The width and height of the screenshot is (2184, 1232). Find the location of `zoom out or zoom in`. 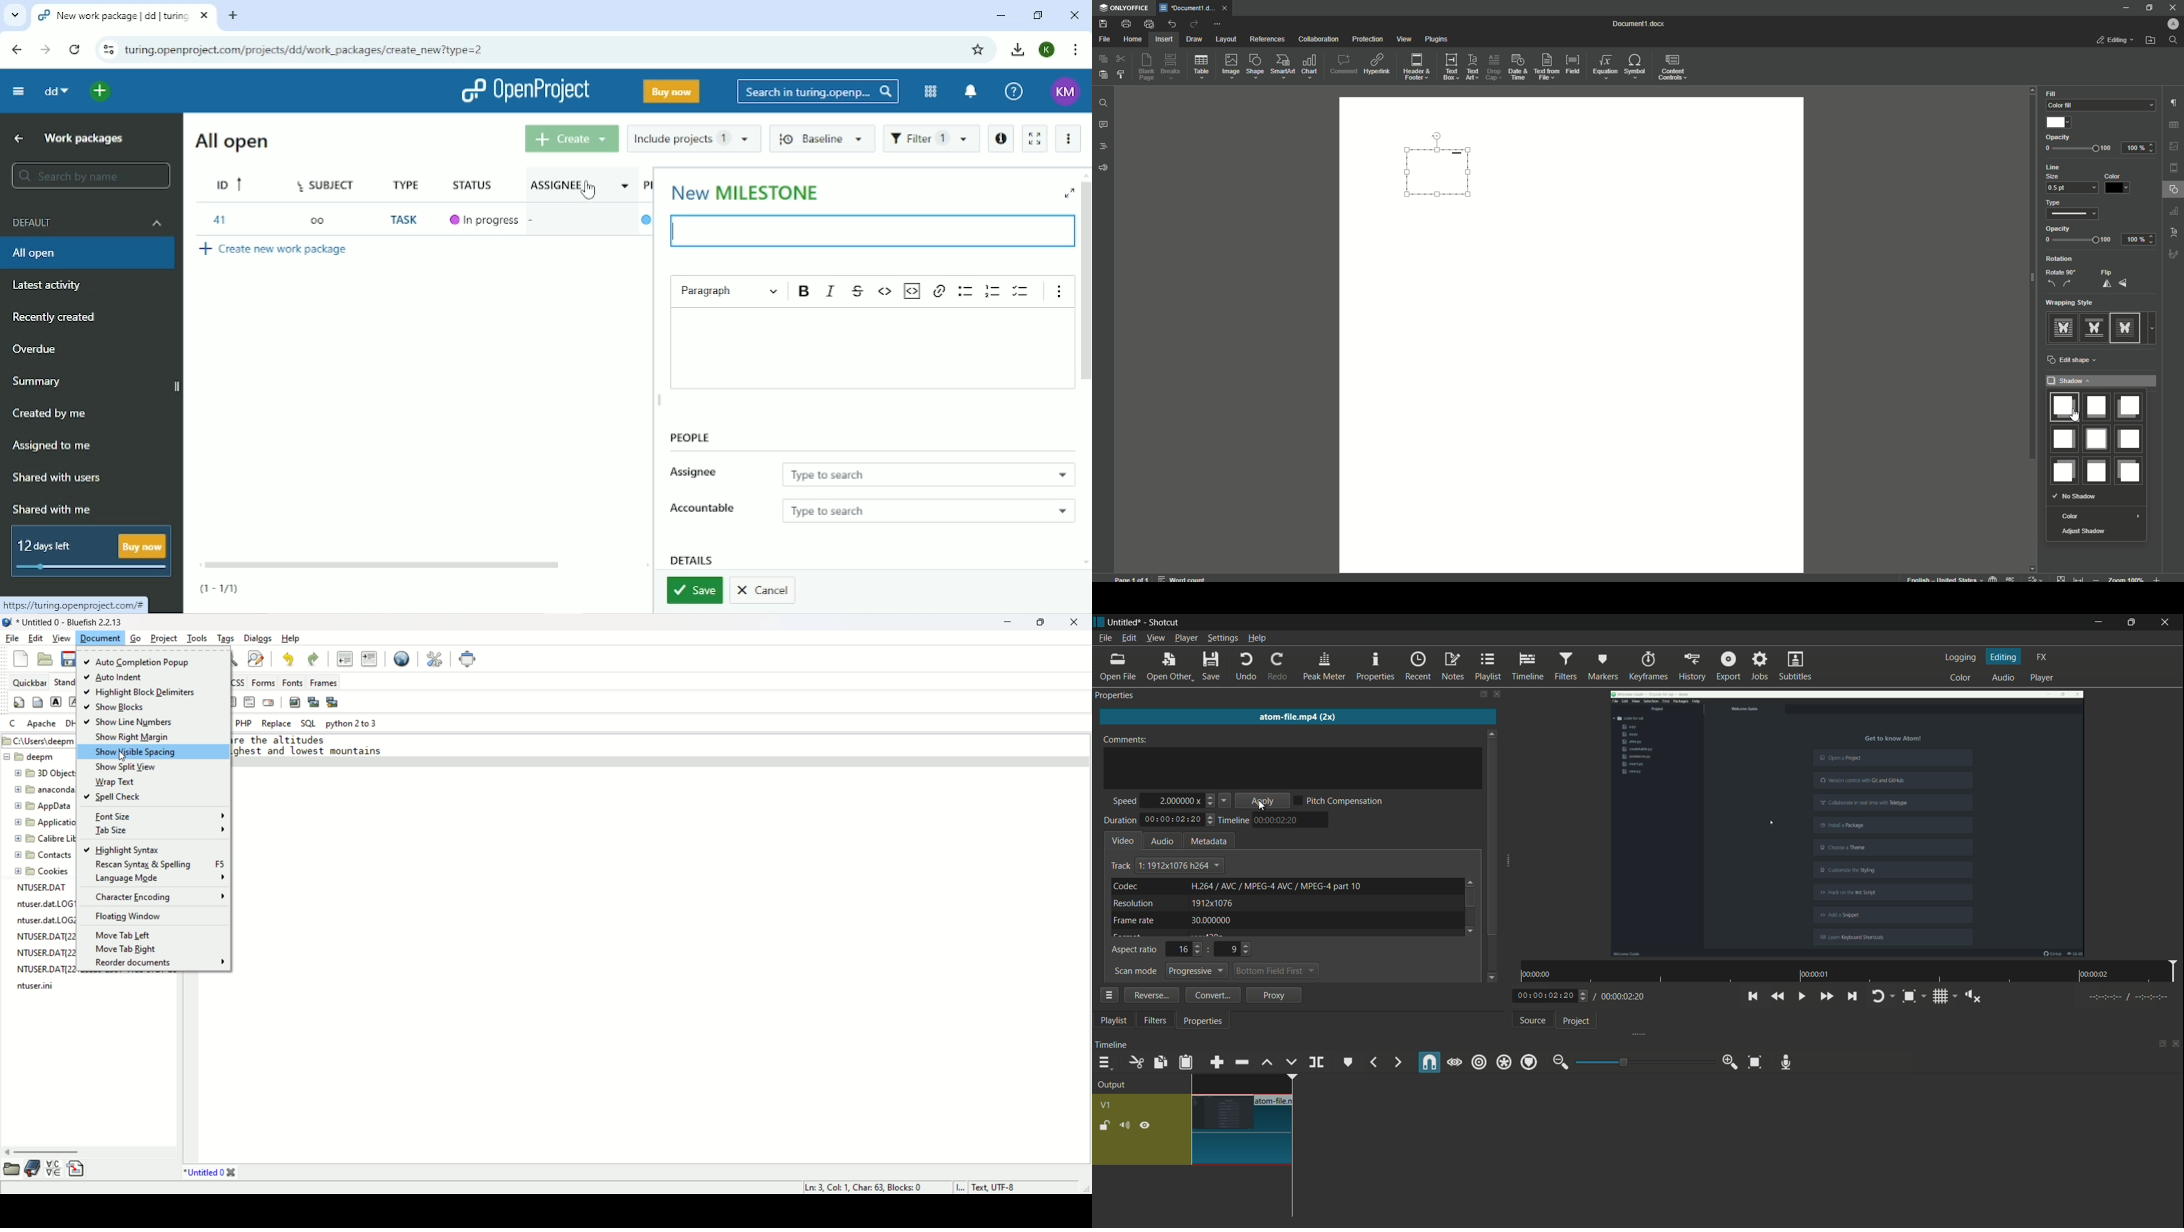

zoom out or zoom in is located at coordinates (2129, 578).